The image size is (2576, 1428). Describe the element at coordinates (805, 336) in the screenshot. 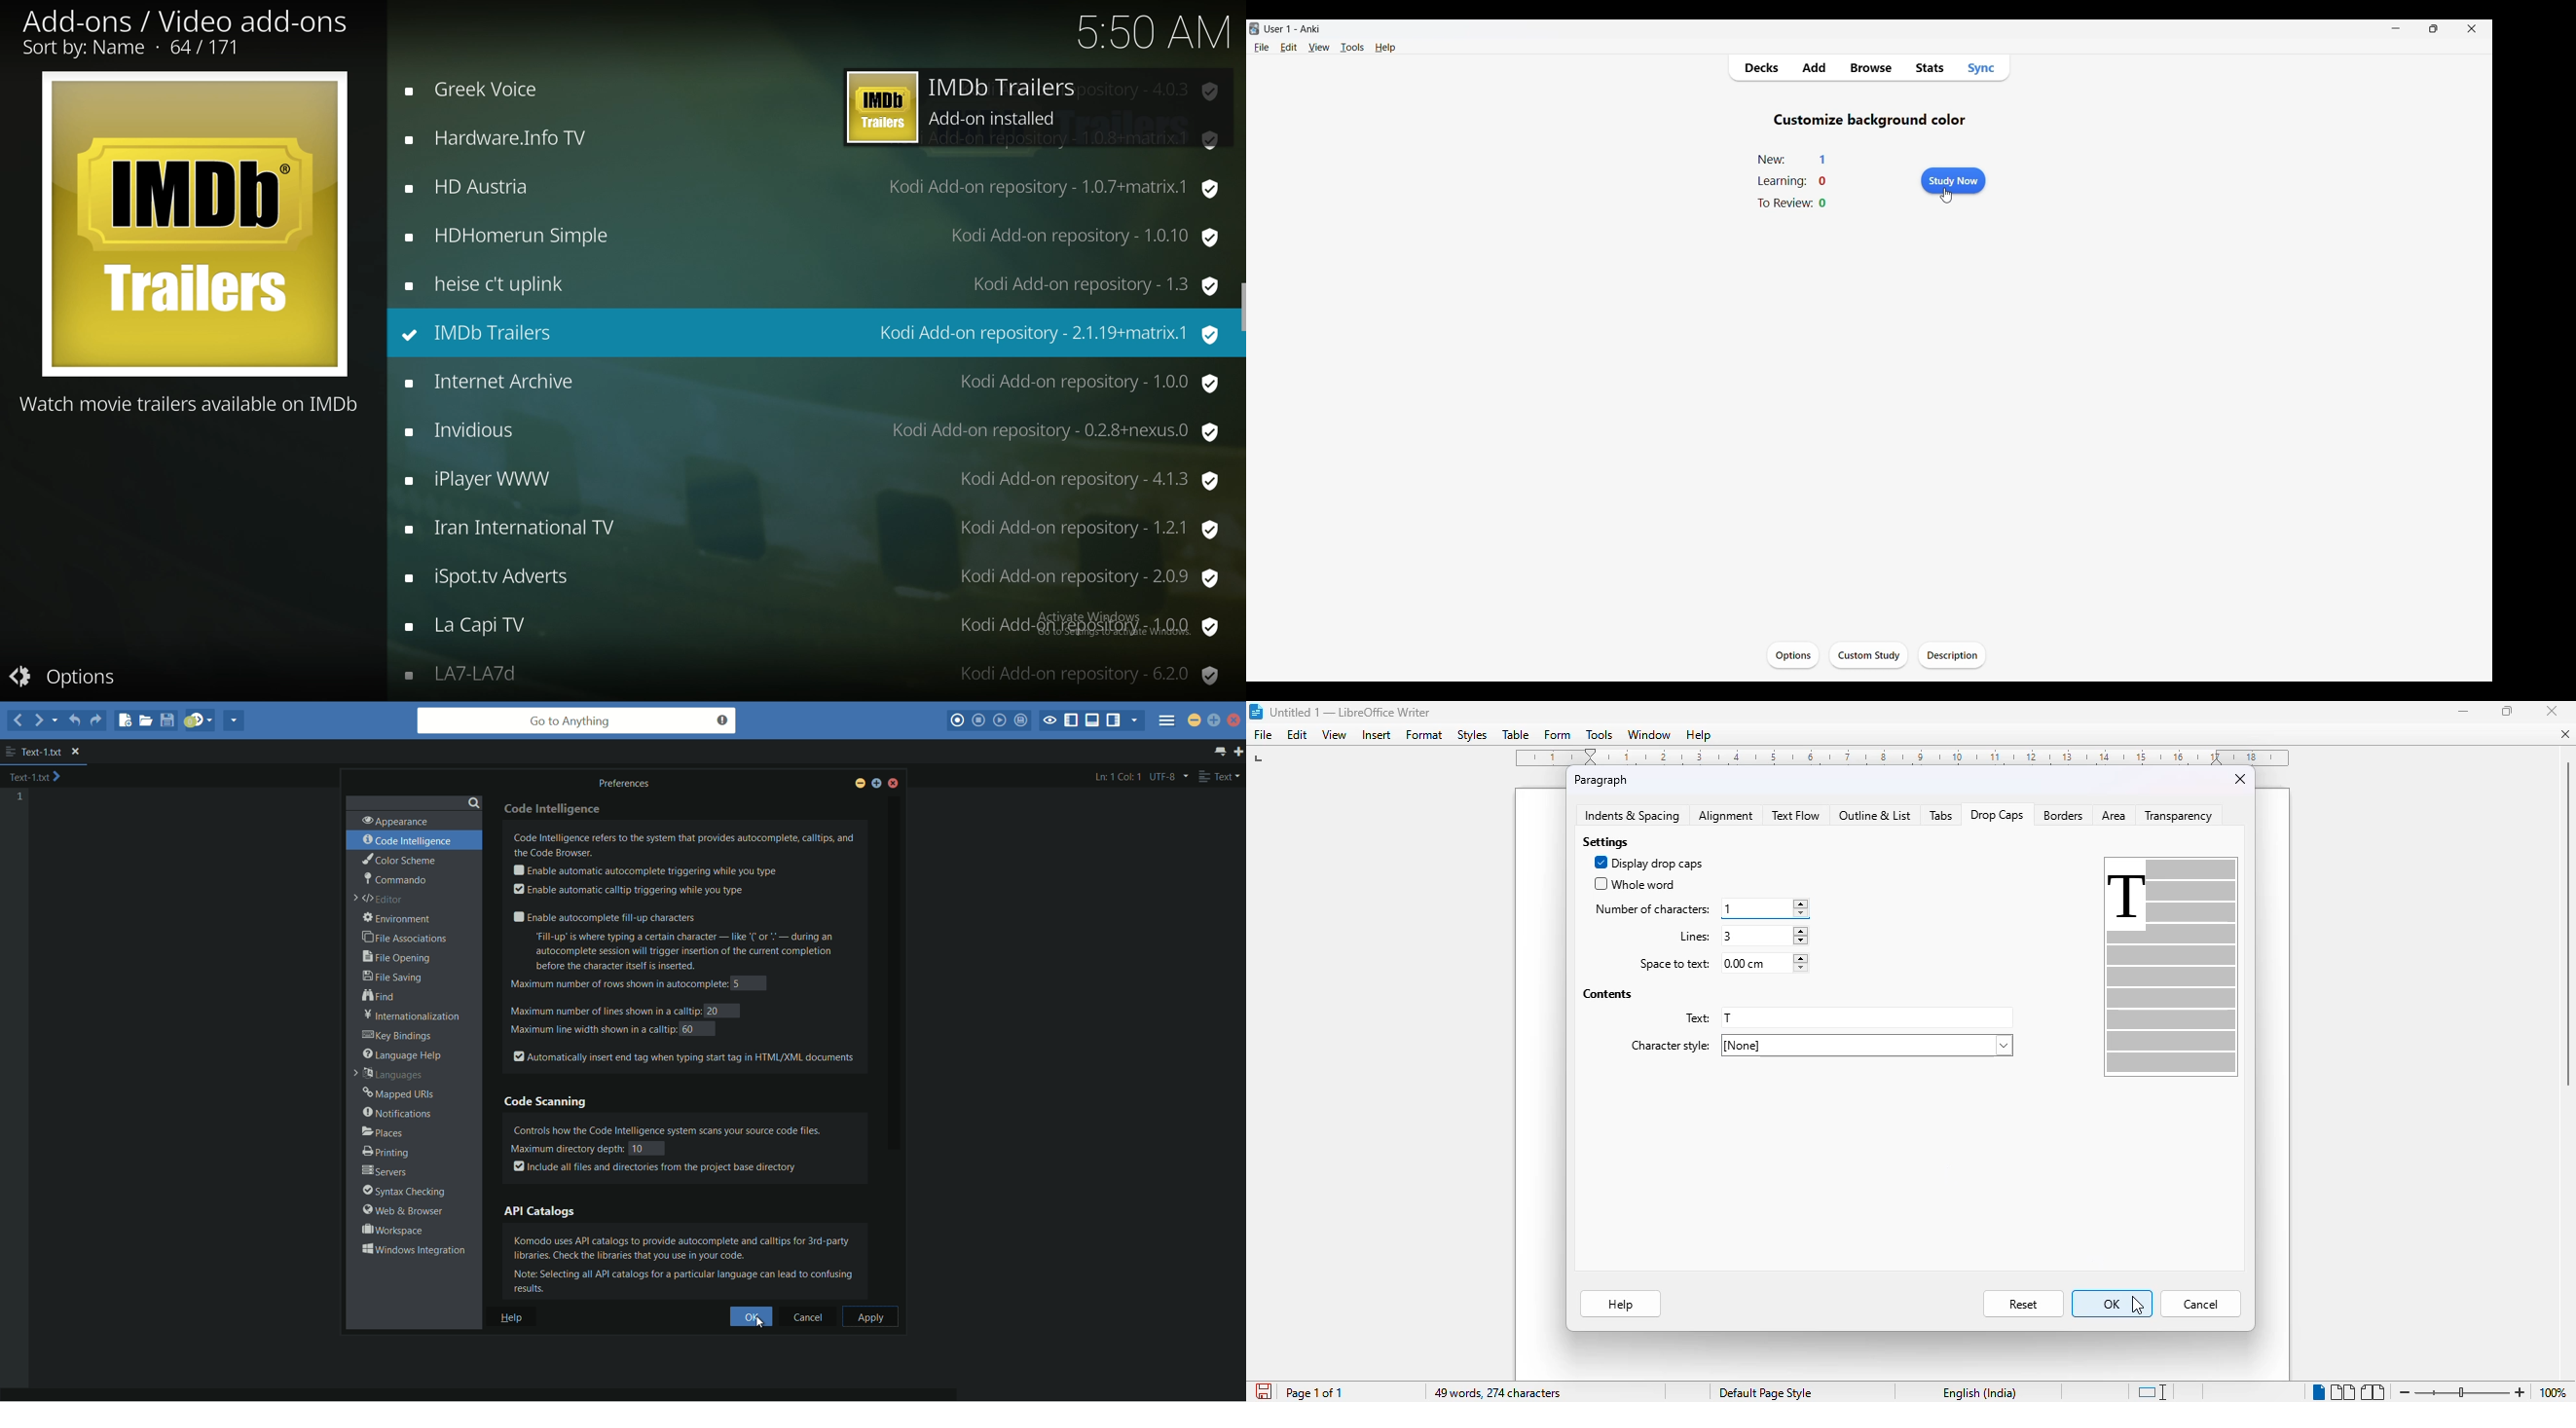

I see `installed add on` at that location.